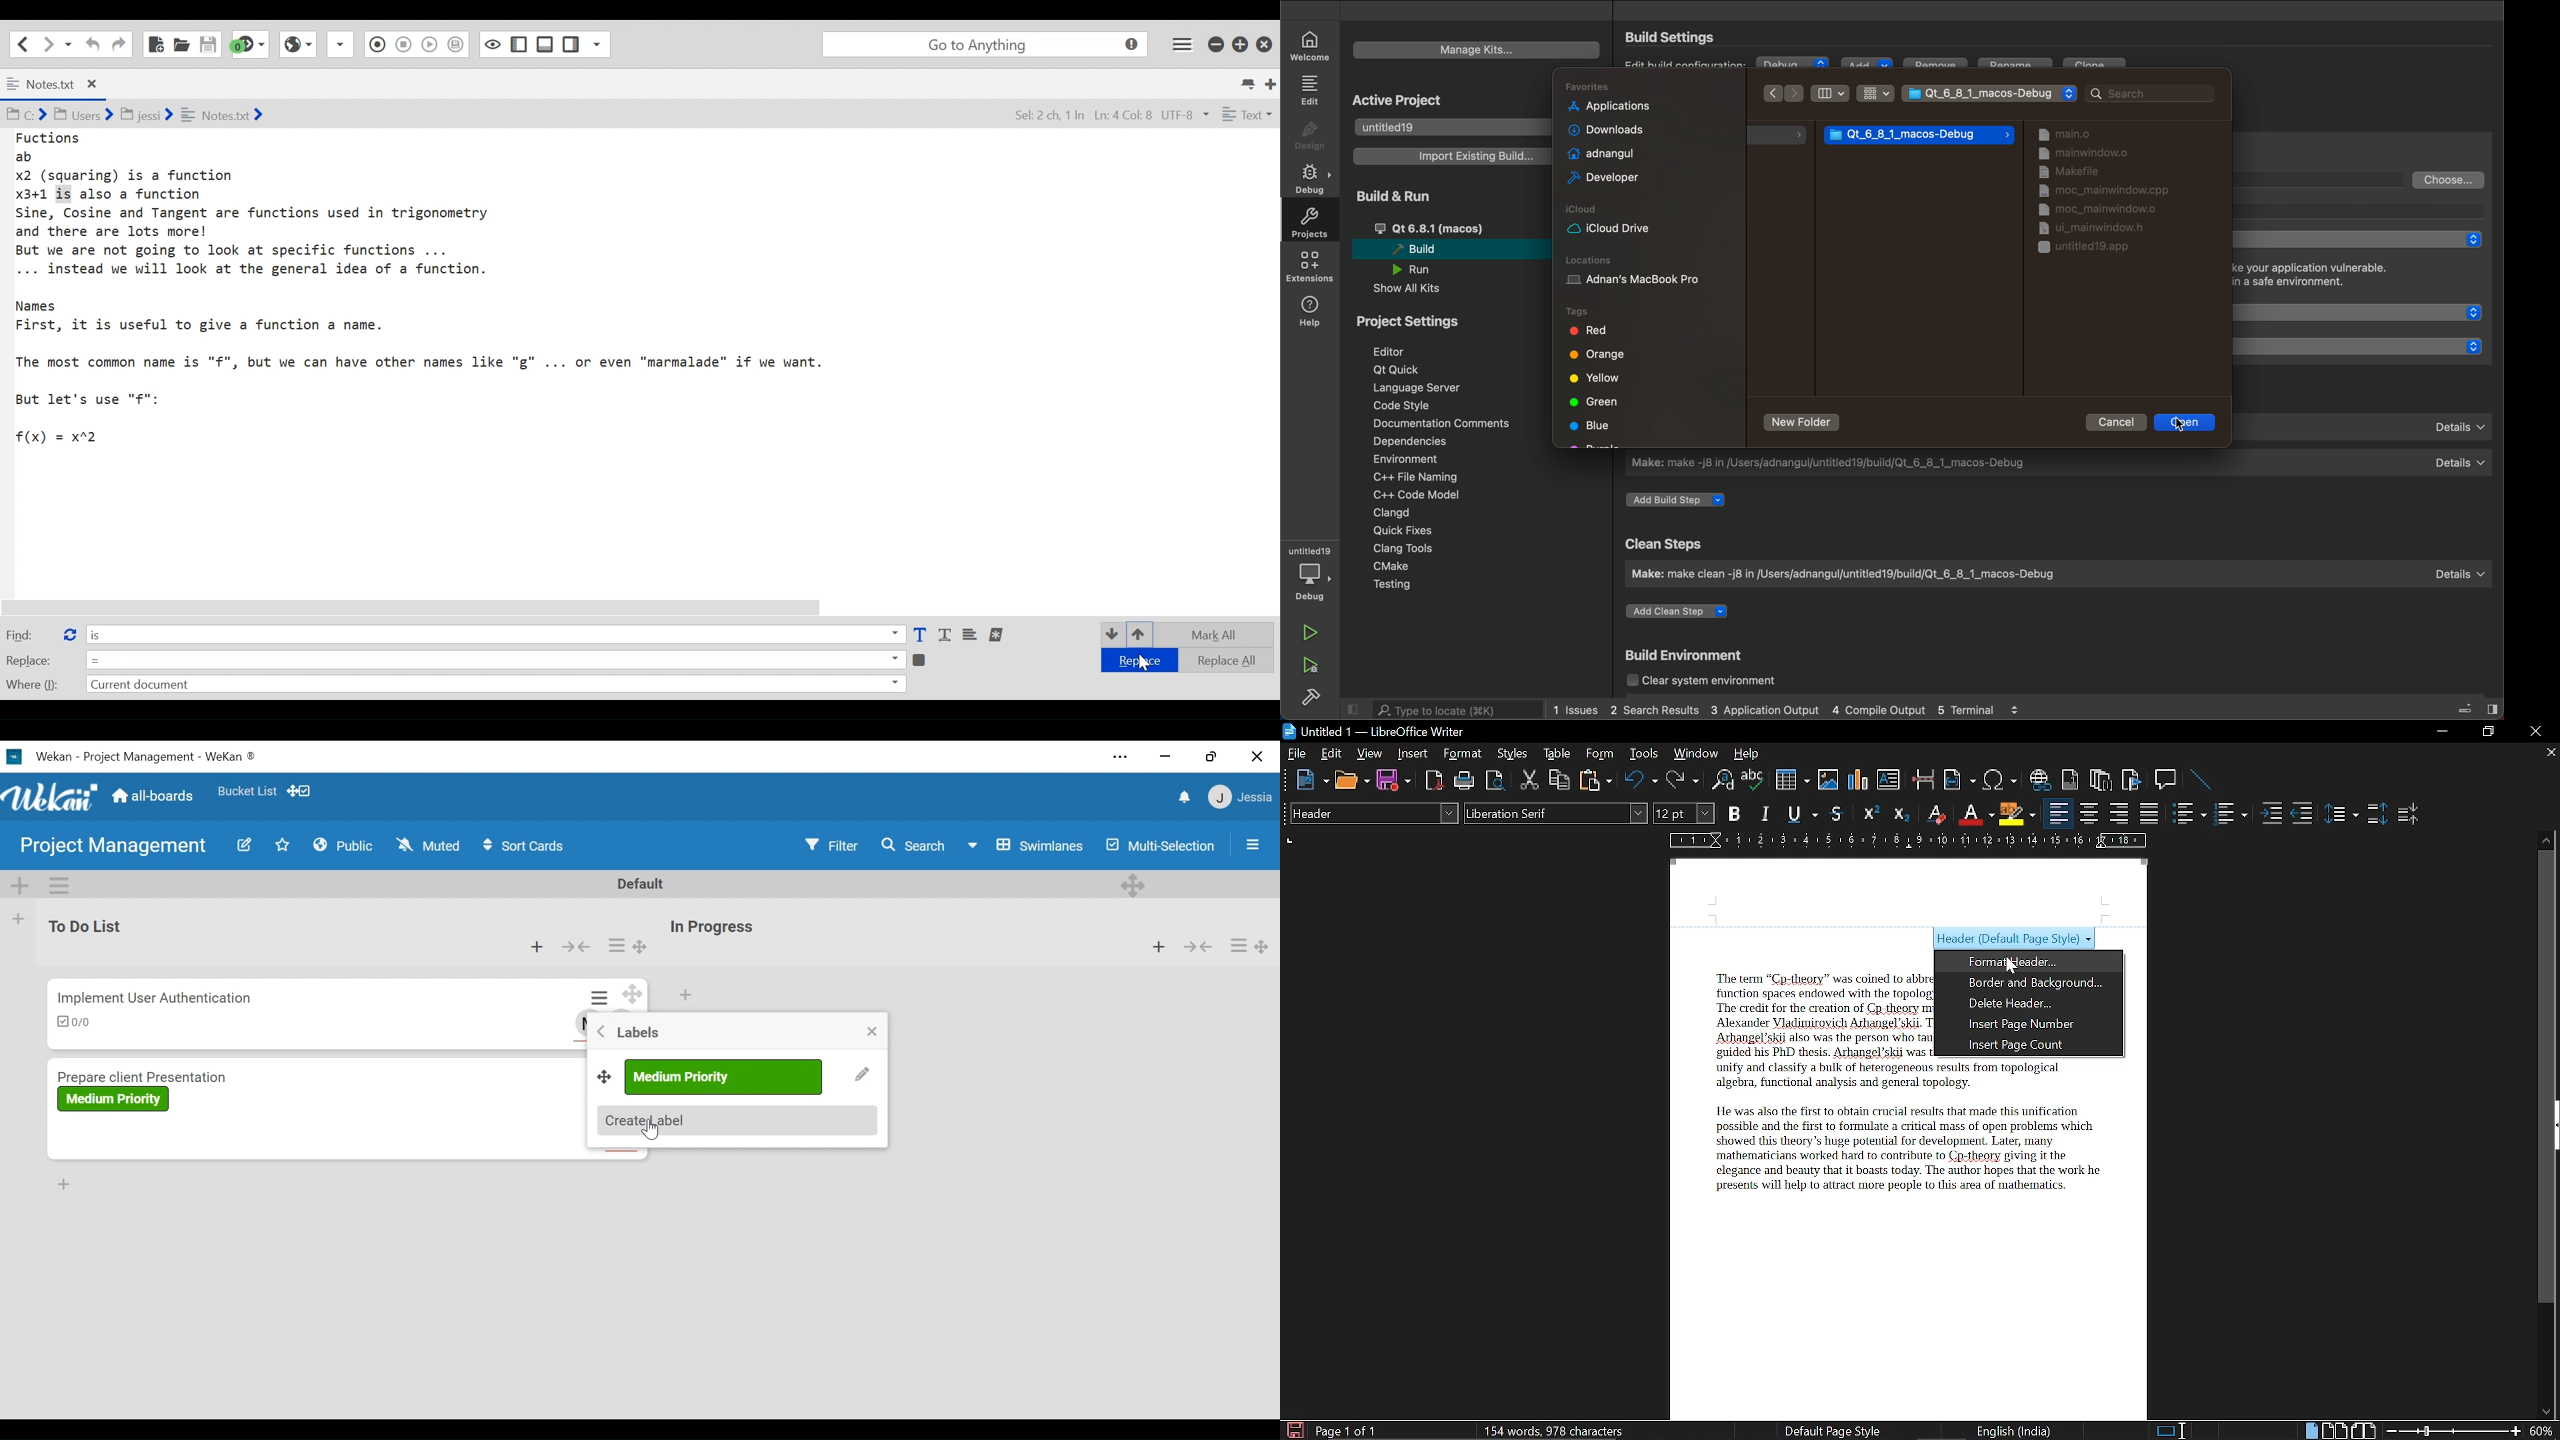  I want to click on orange, so click(1600, 357).